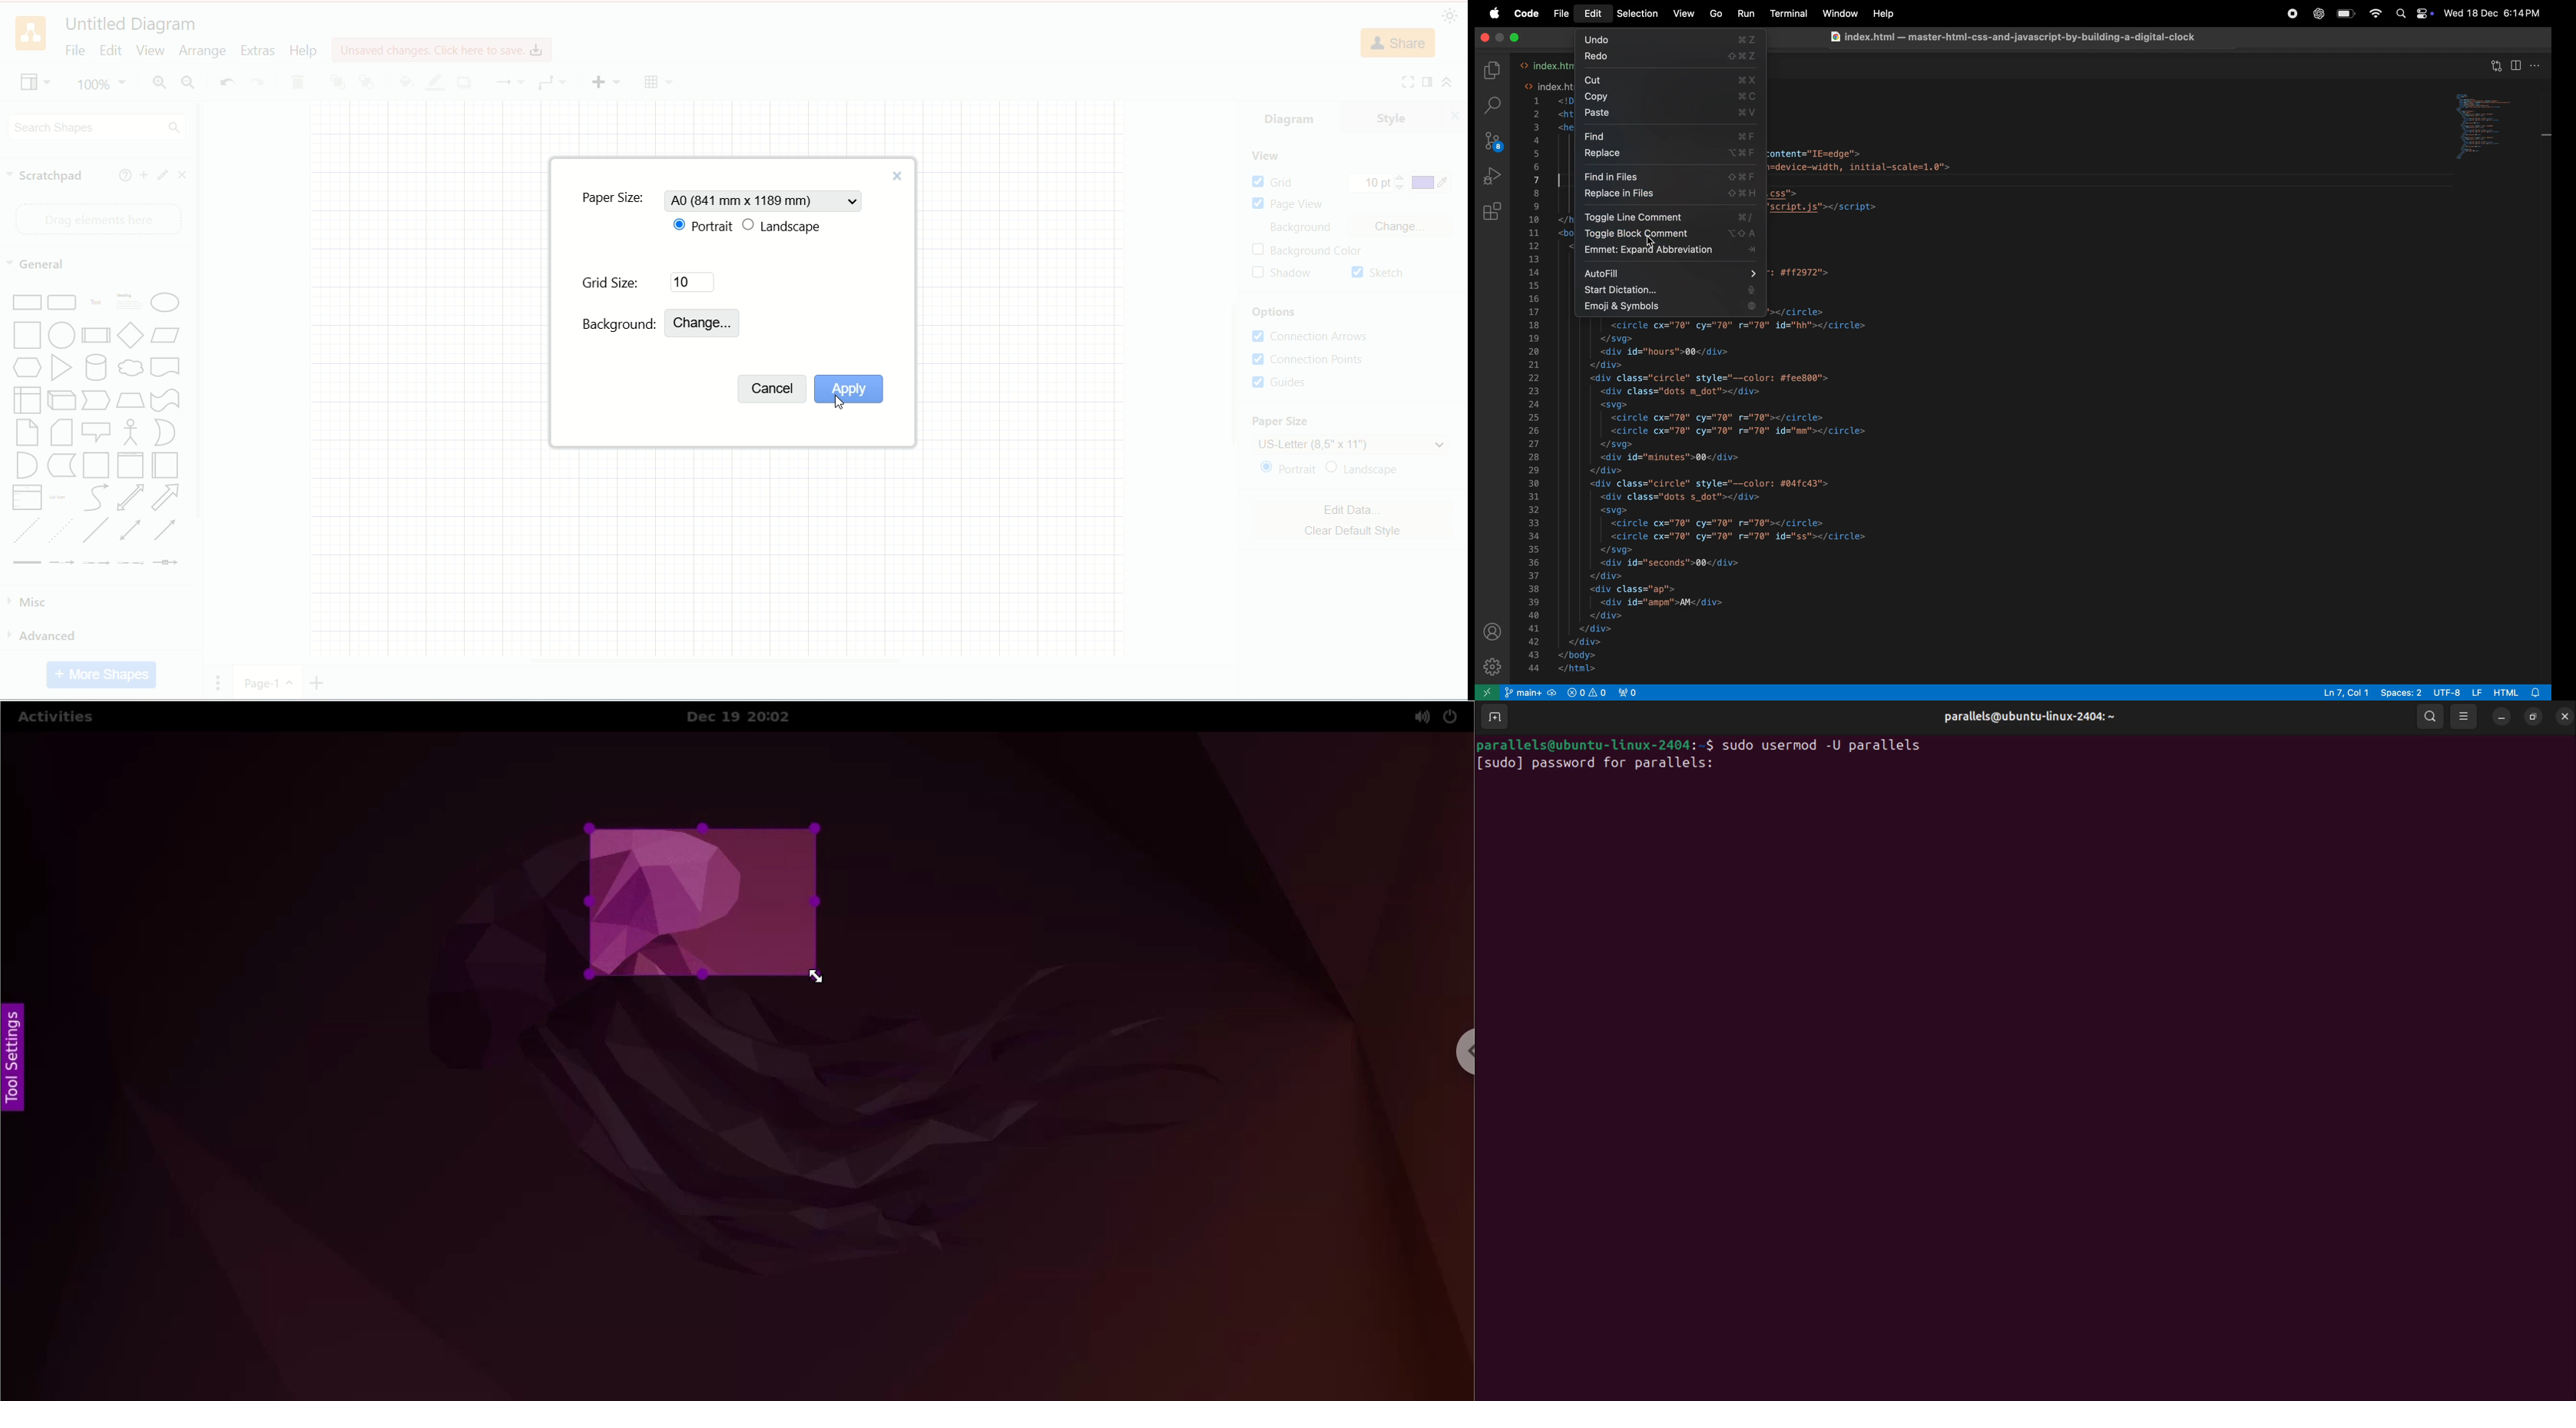 The width and height of the screenshot is (2576, 1428). I want to click on Line, so click(96, 531).